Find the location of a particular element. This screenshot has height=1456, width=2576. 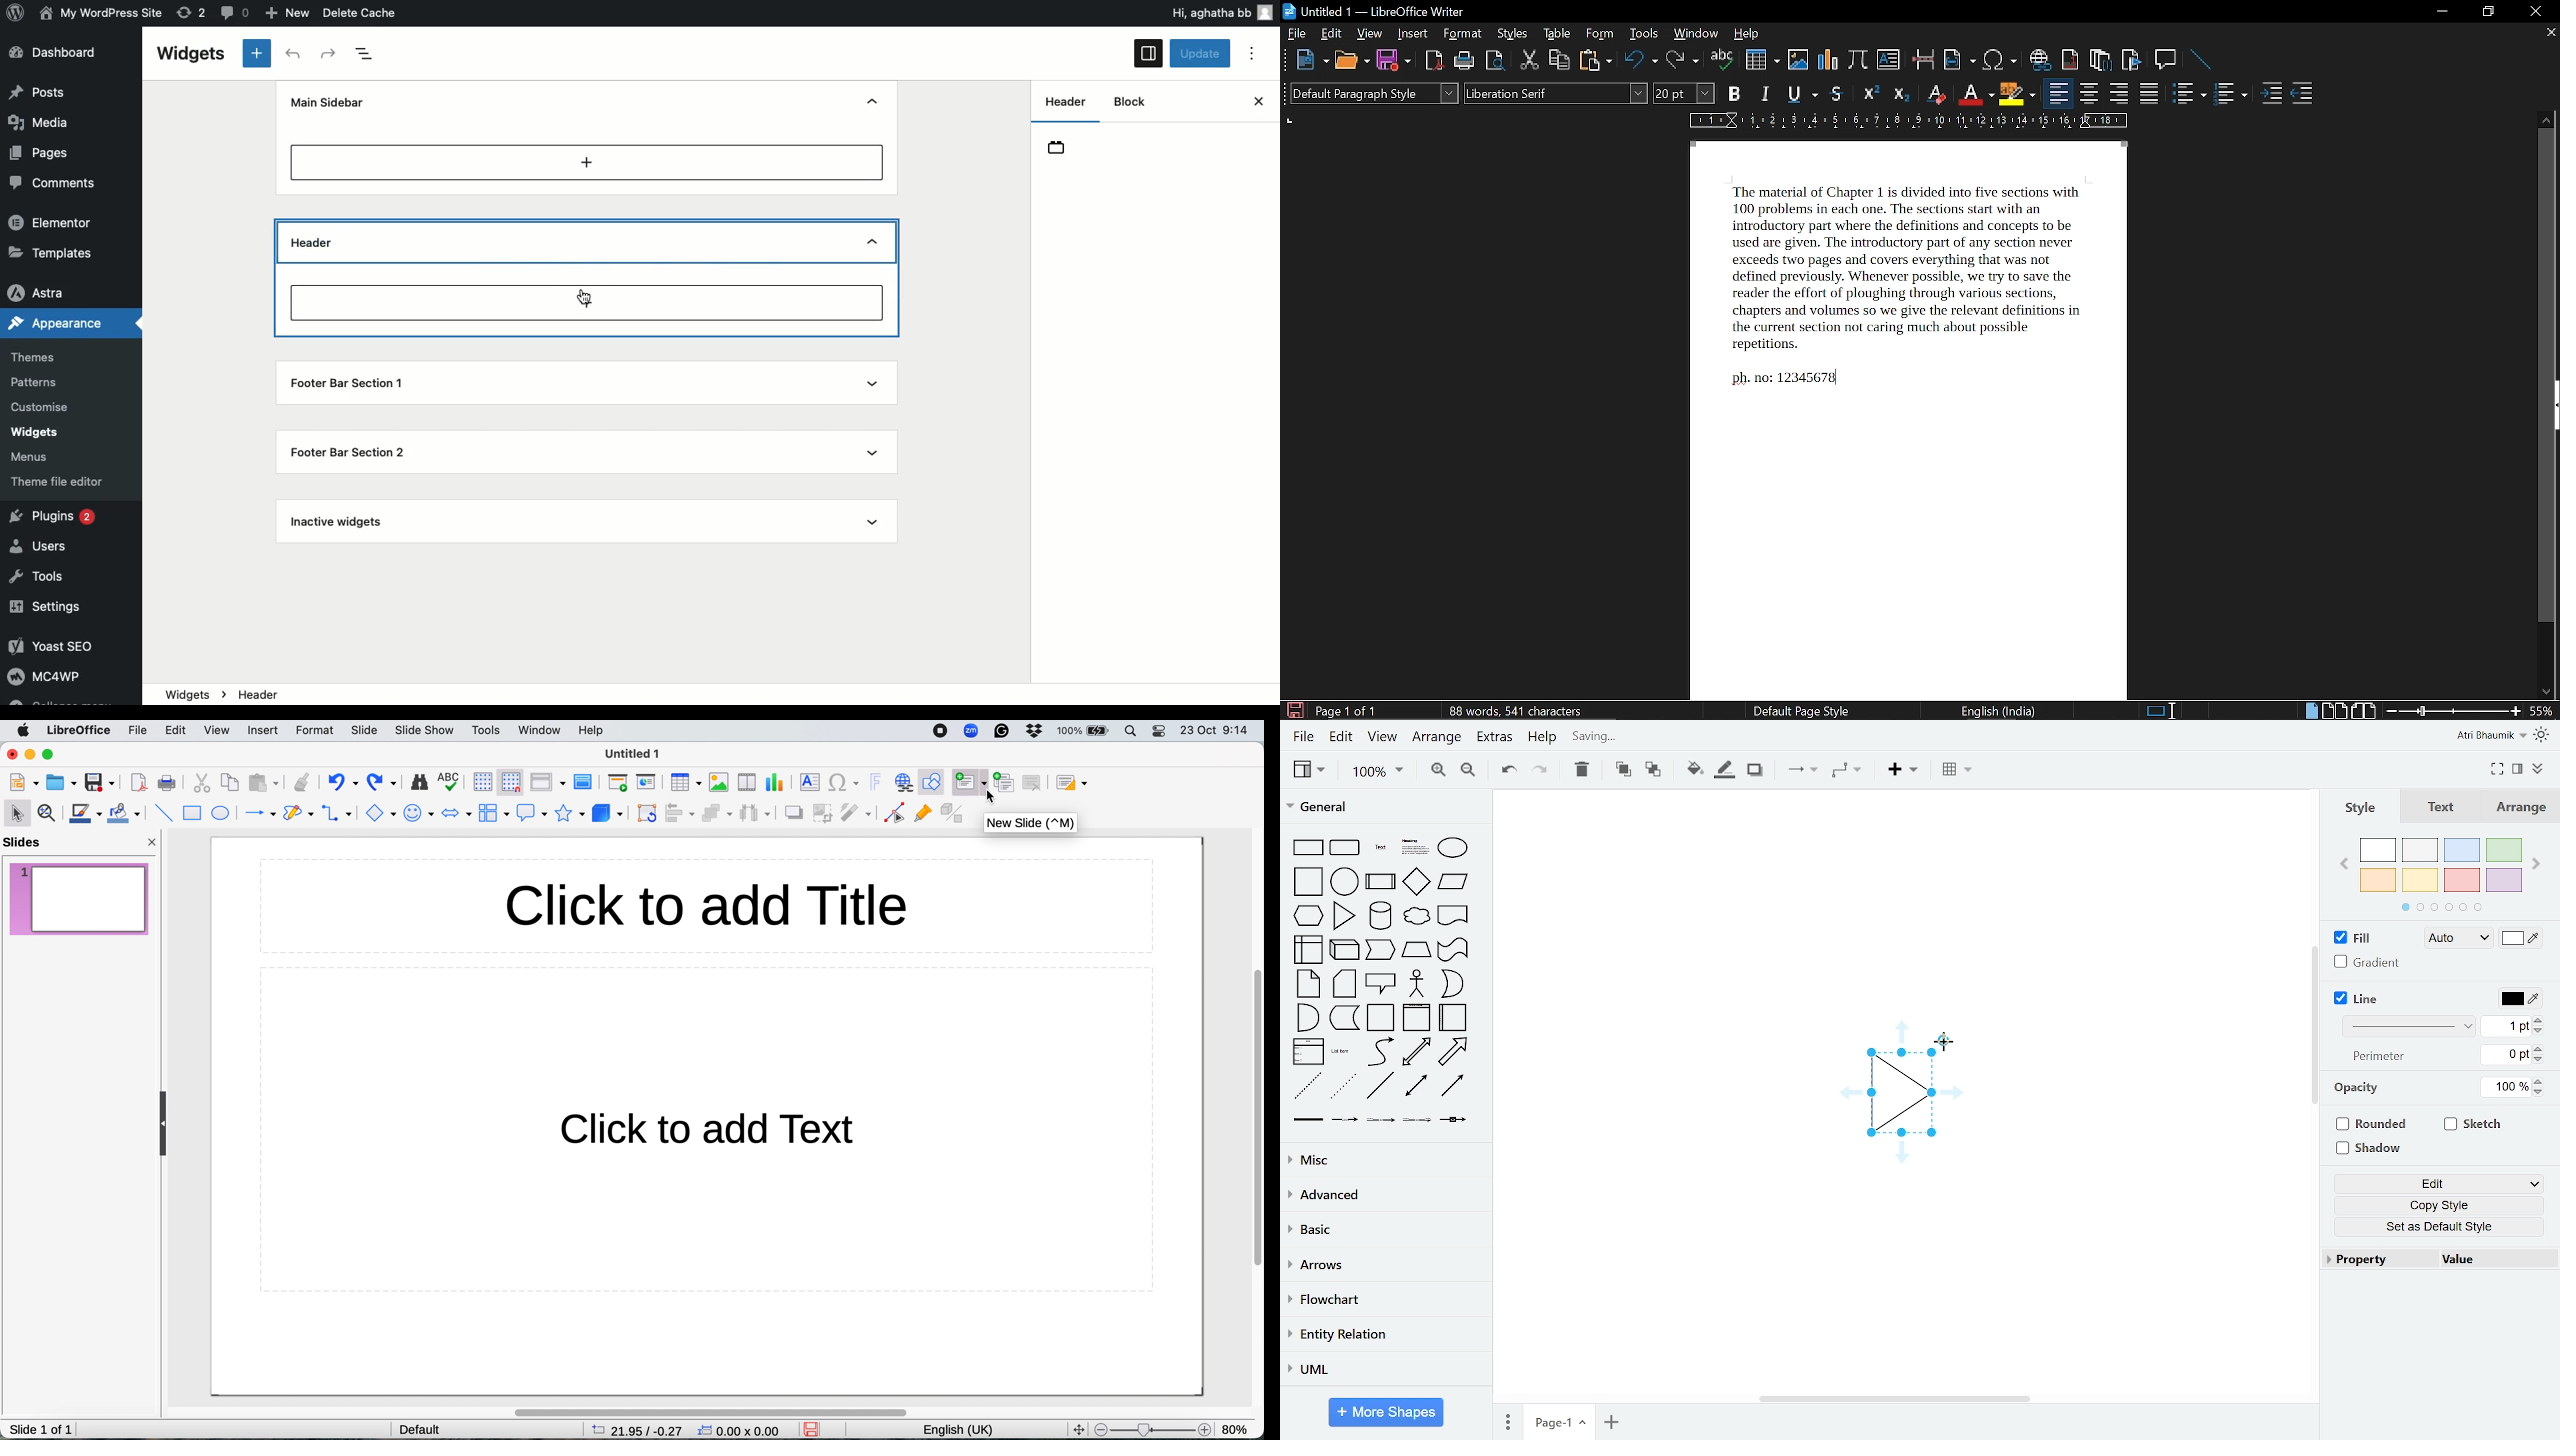

white is located at coordinates (2379, 850).